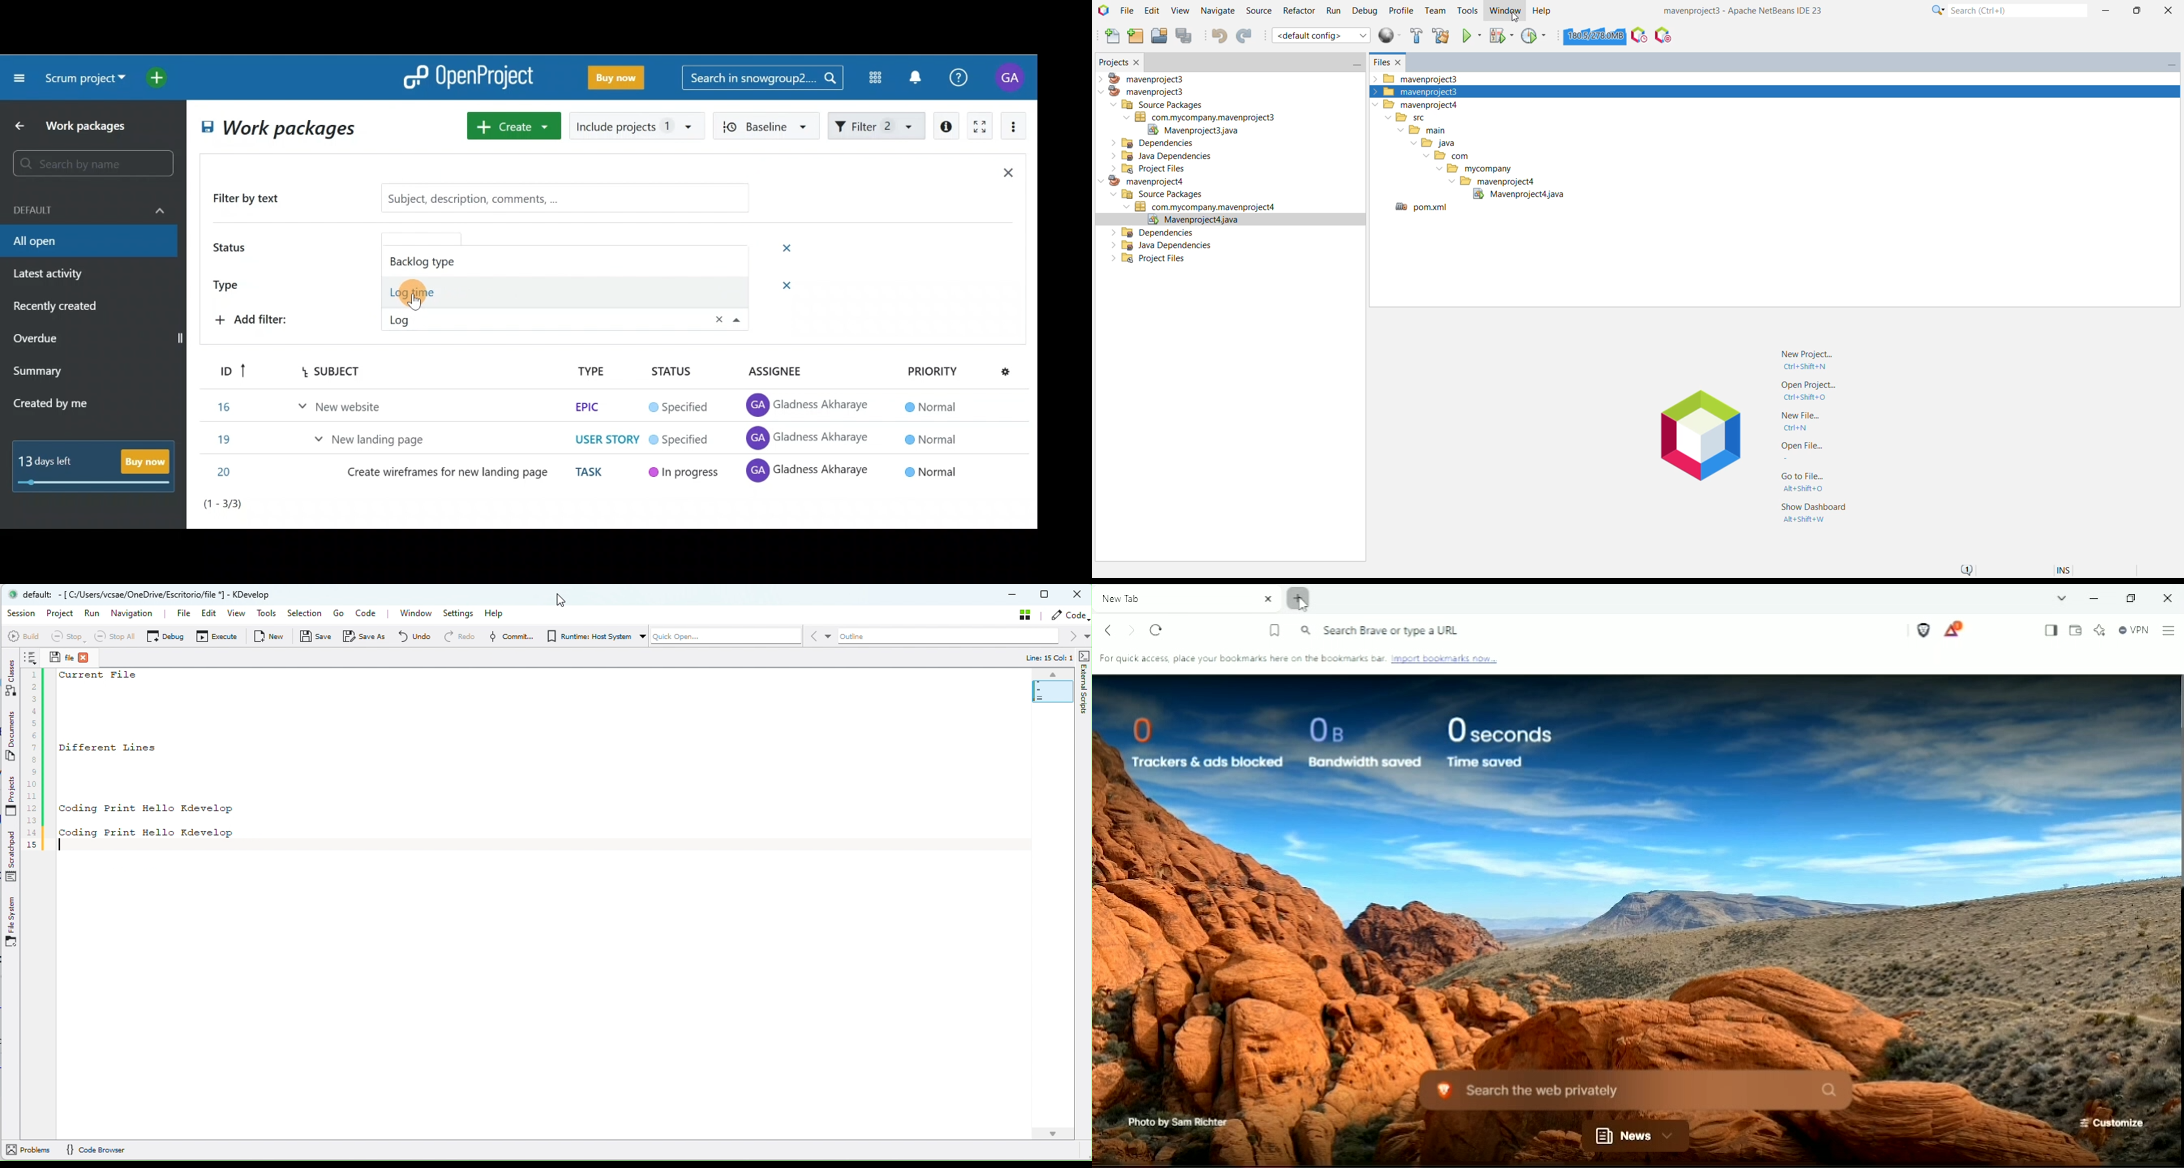  I want to click on Close, so click(2166, 597).